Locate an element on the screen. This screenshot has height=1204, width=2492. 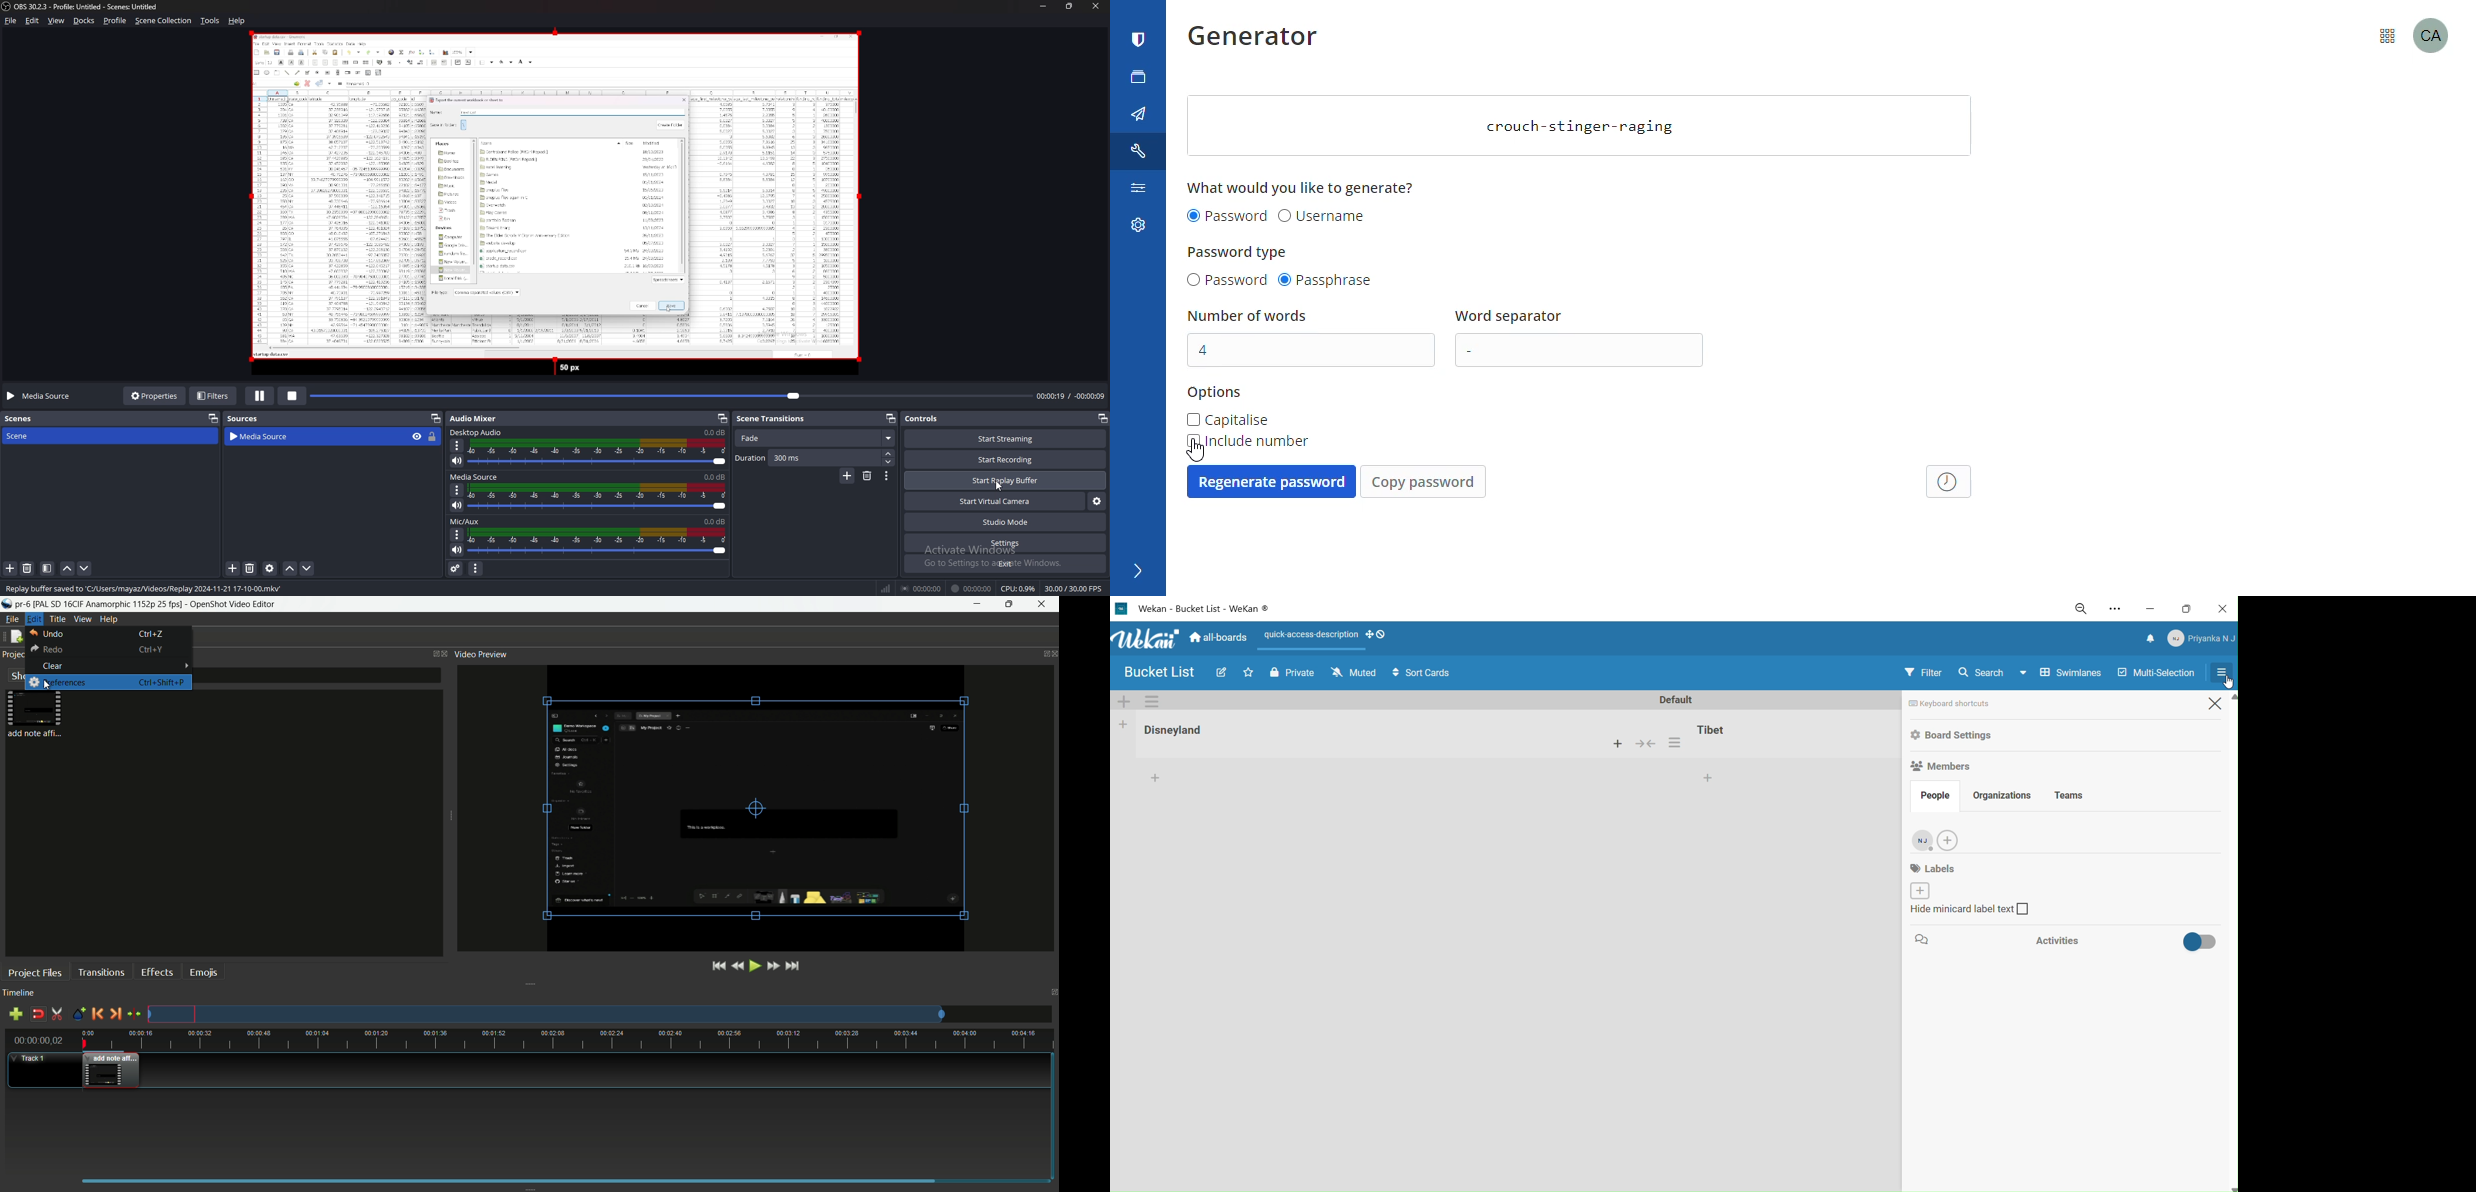
effects is located at coordinates (157, 972).